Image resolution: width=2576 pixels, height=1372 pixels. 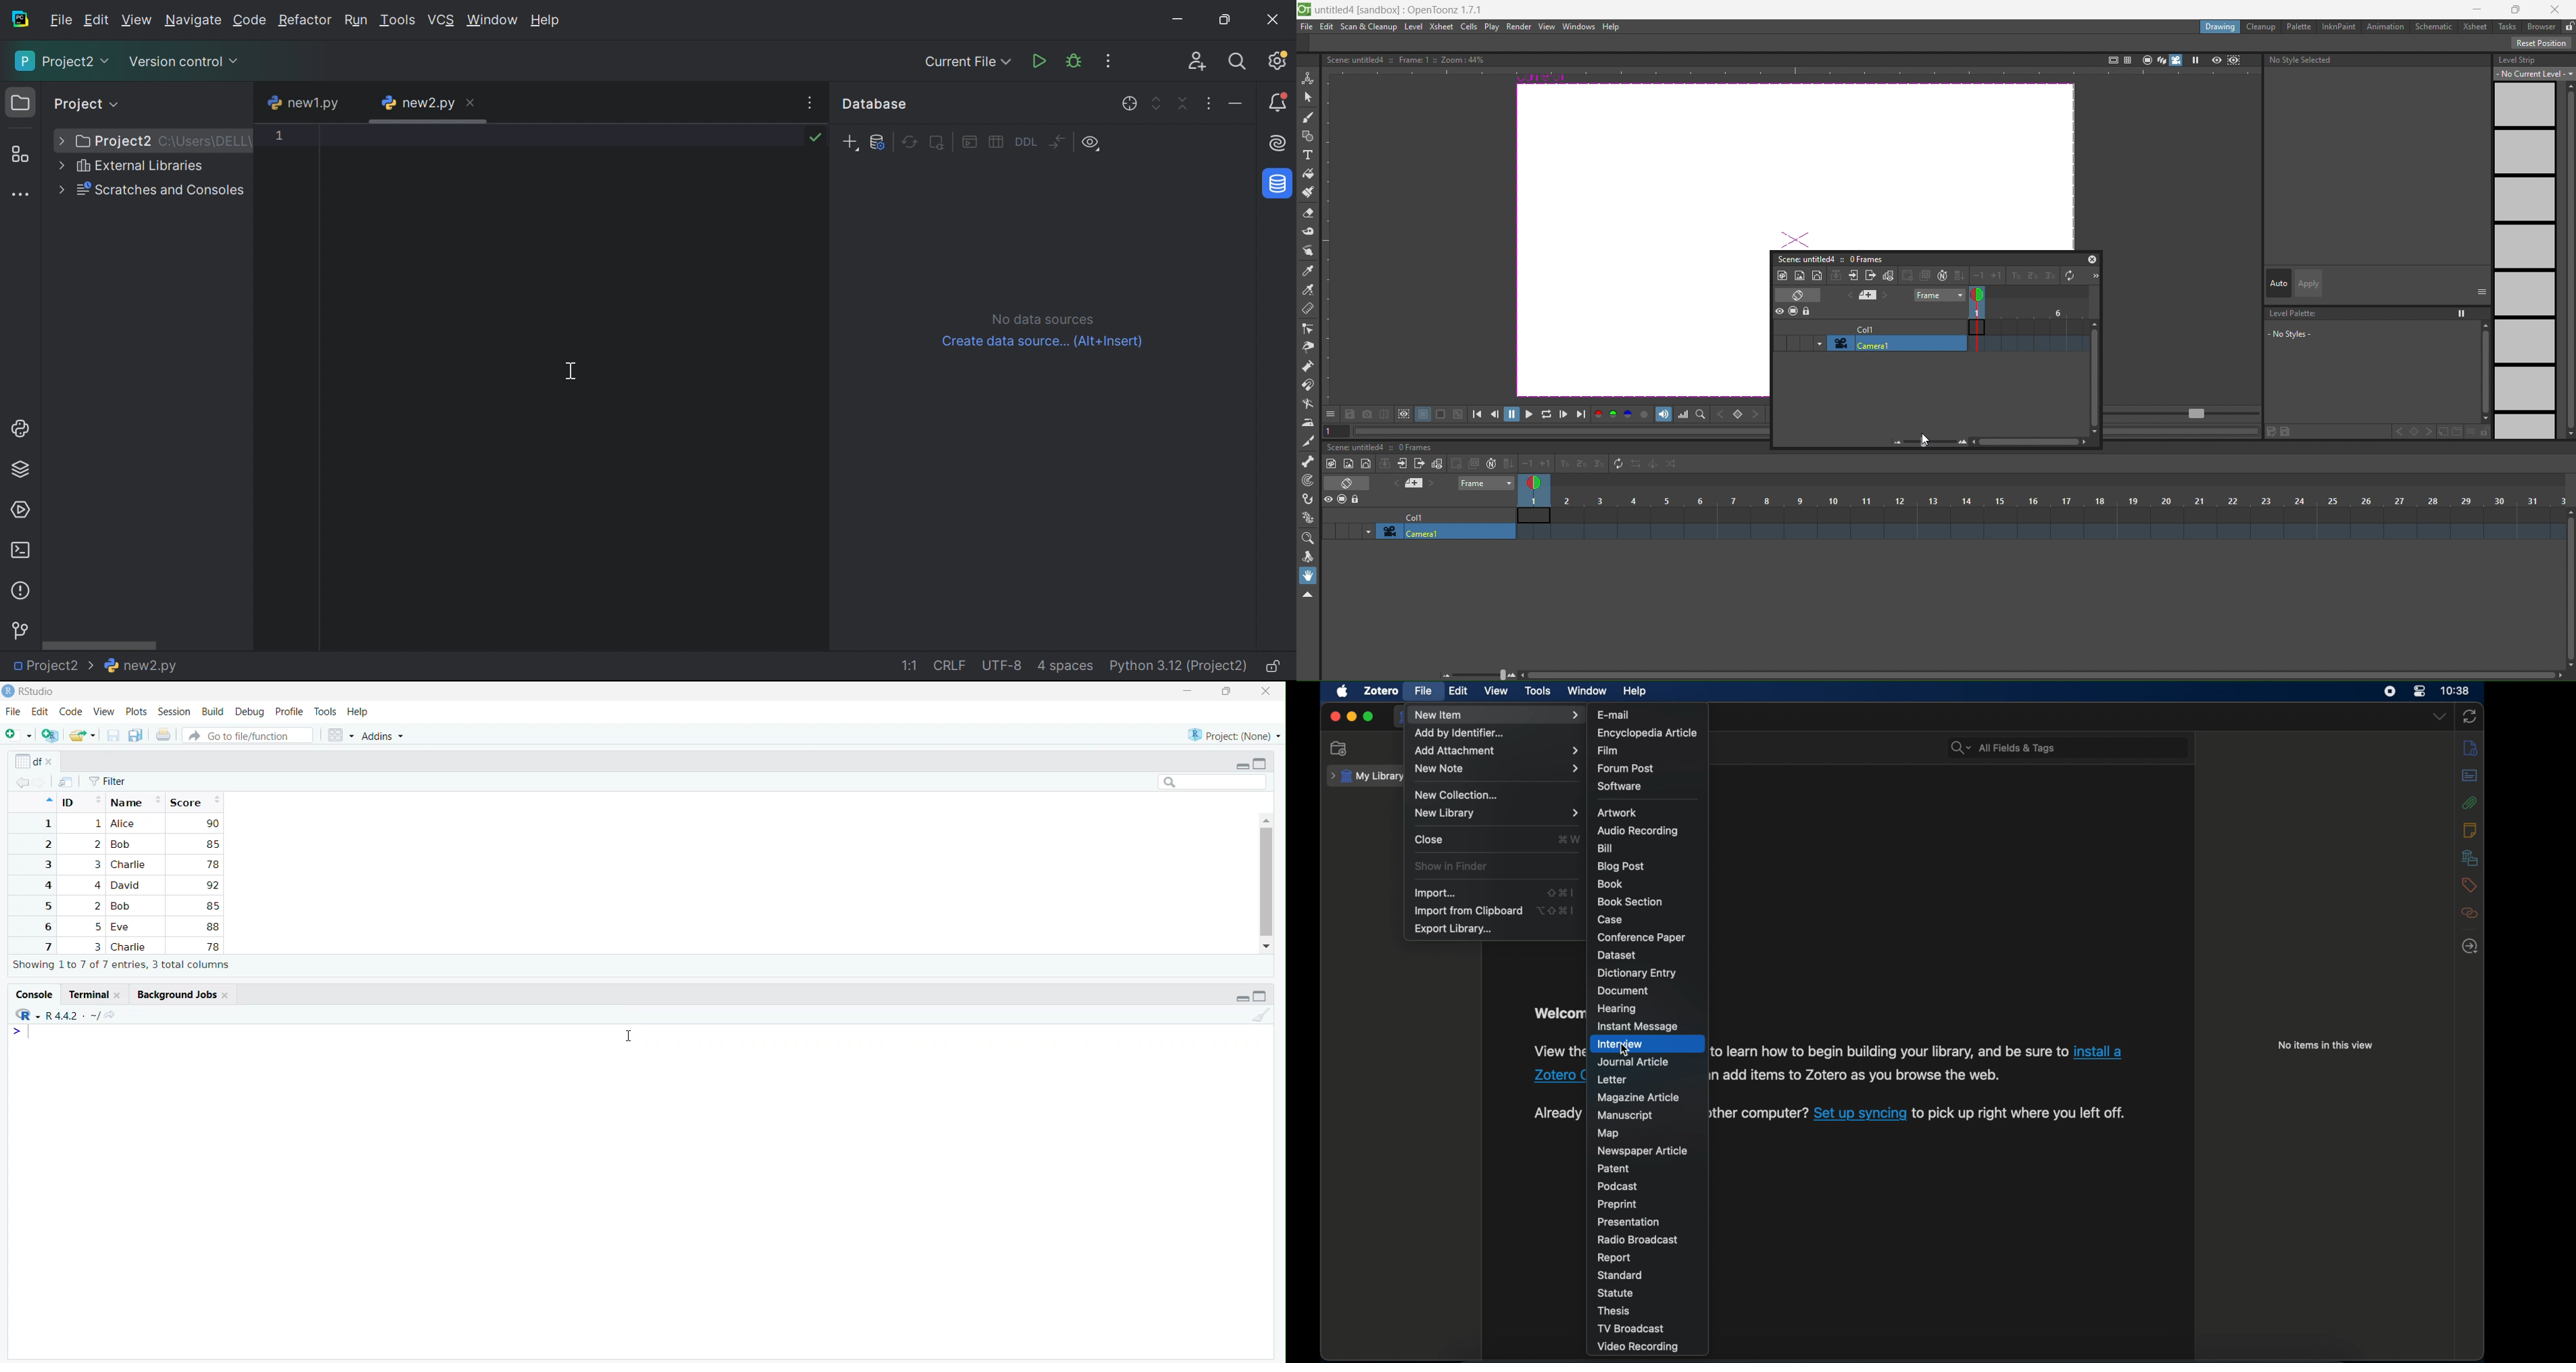 I want to click on back, so click(x=22, y=783).